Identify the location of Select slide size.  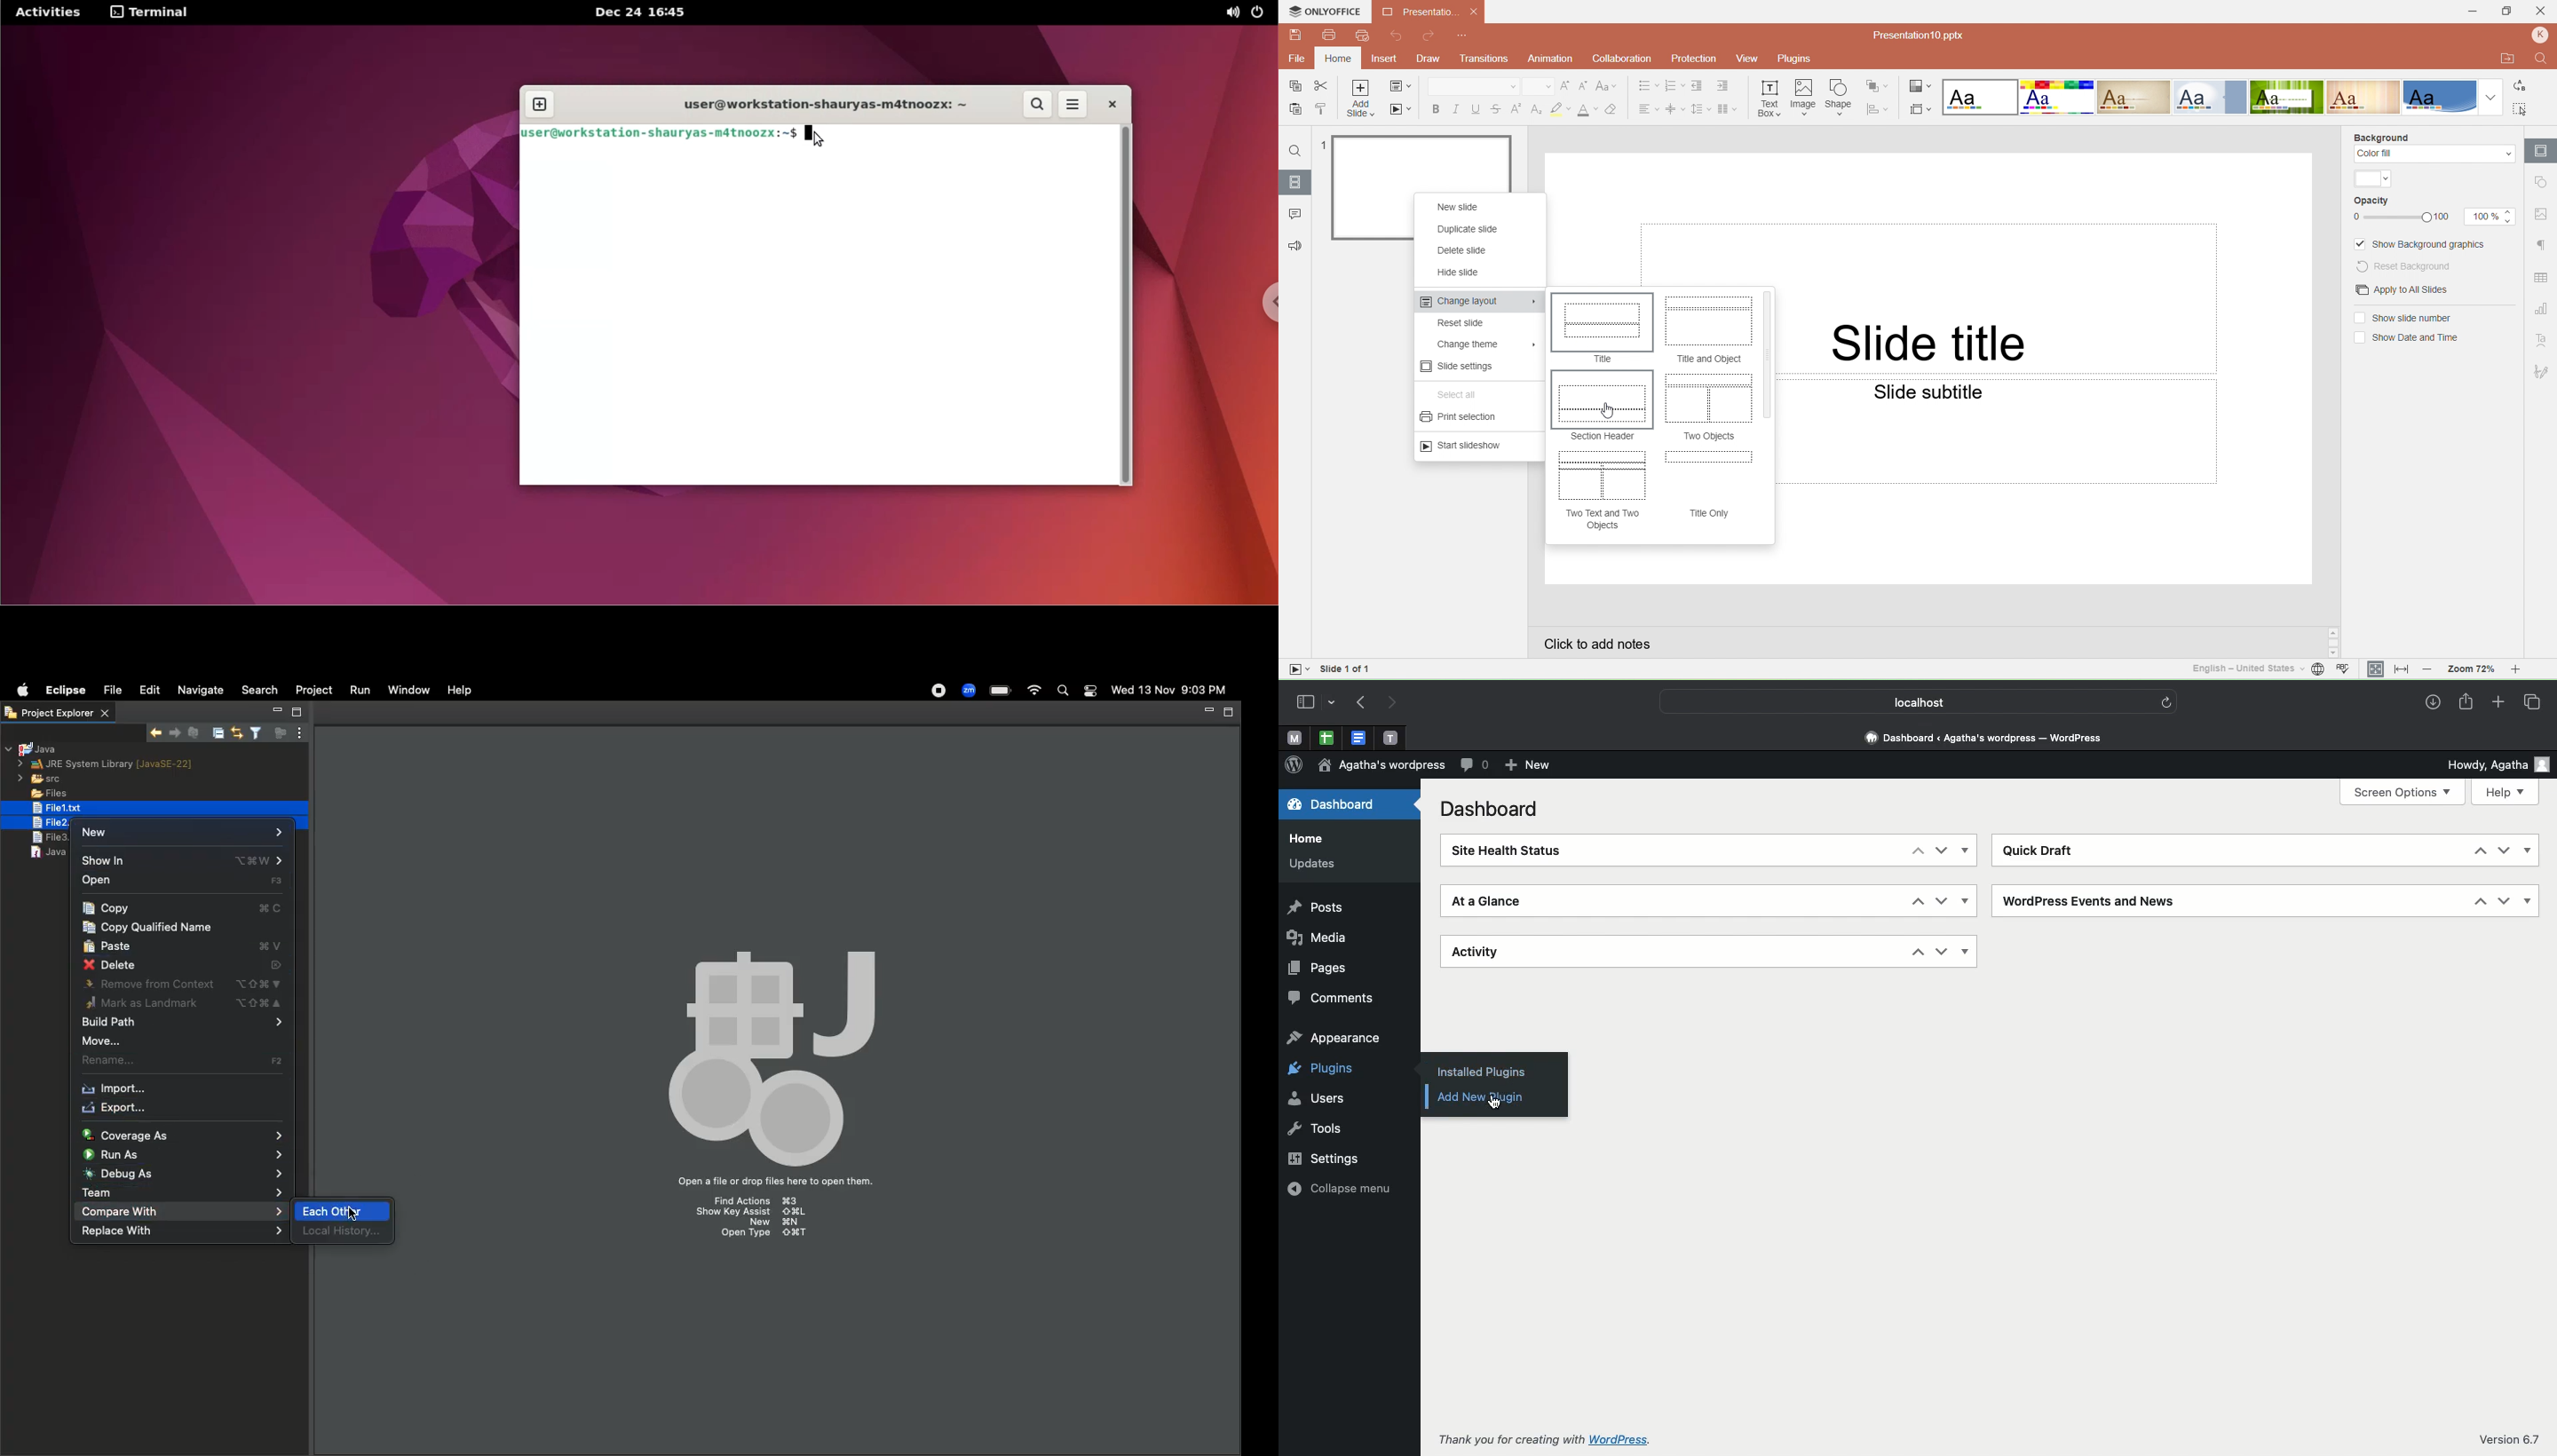
(1920, 107).